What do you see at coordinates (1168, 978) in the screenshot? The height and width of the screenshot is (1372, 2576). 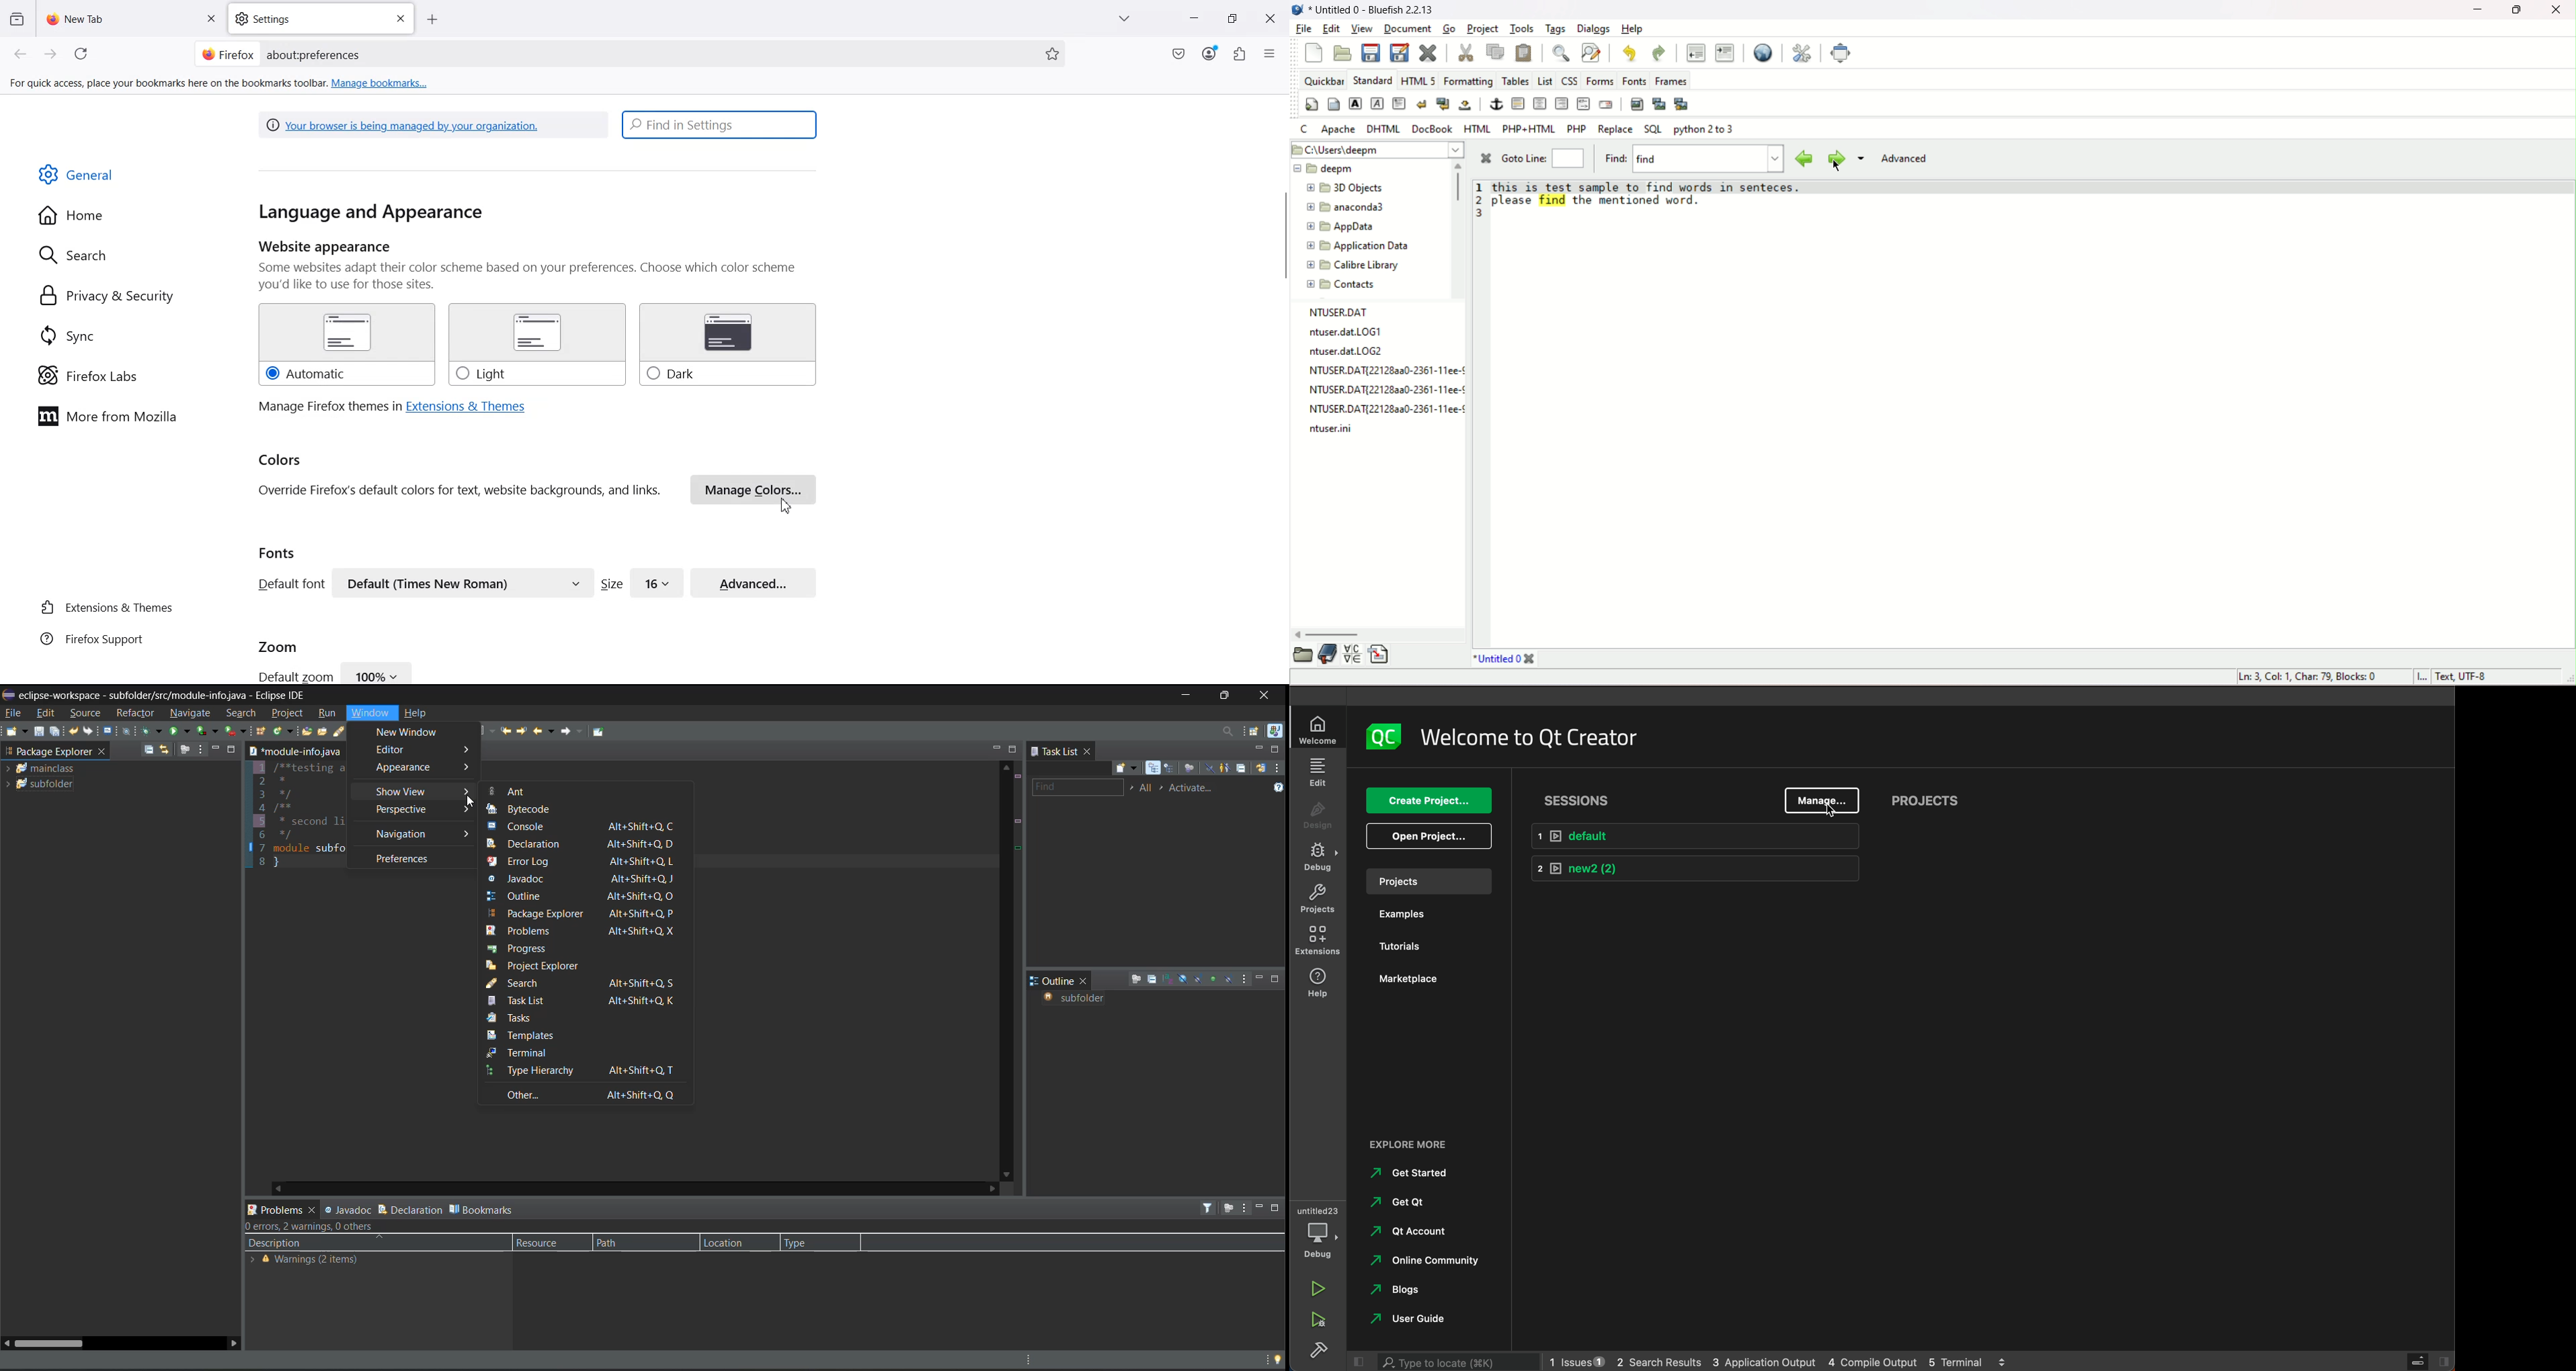 I see `sort` at bounding box center [1168, 978].